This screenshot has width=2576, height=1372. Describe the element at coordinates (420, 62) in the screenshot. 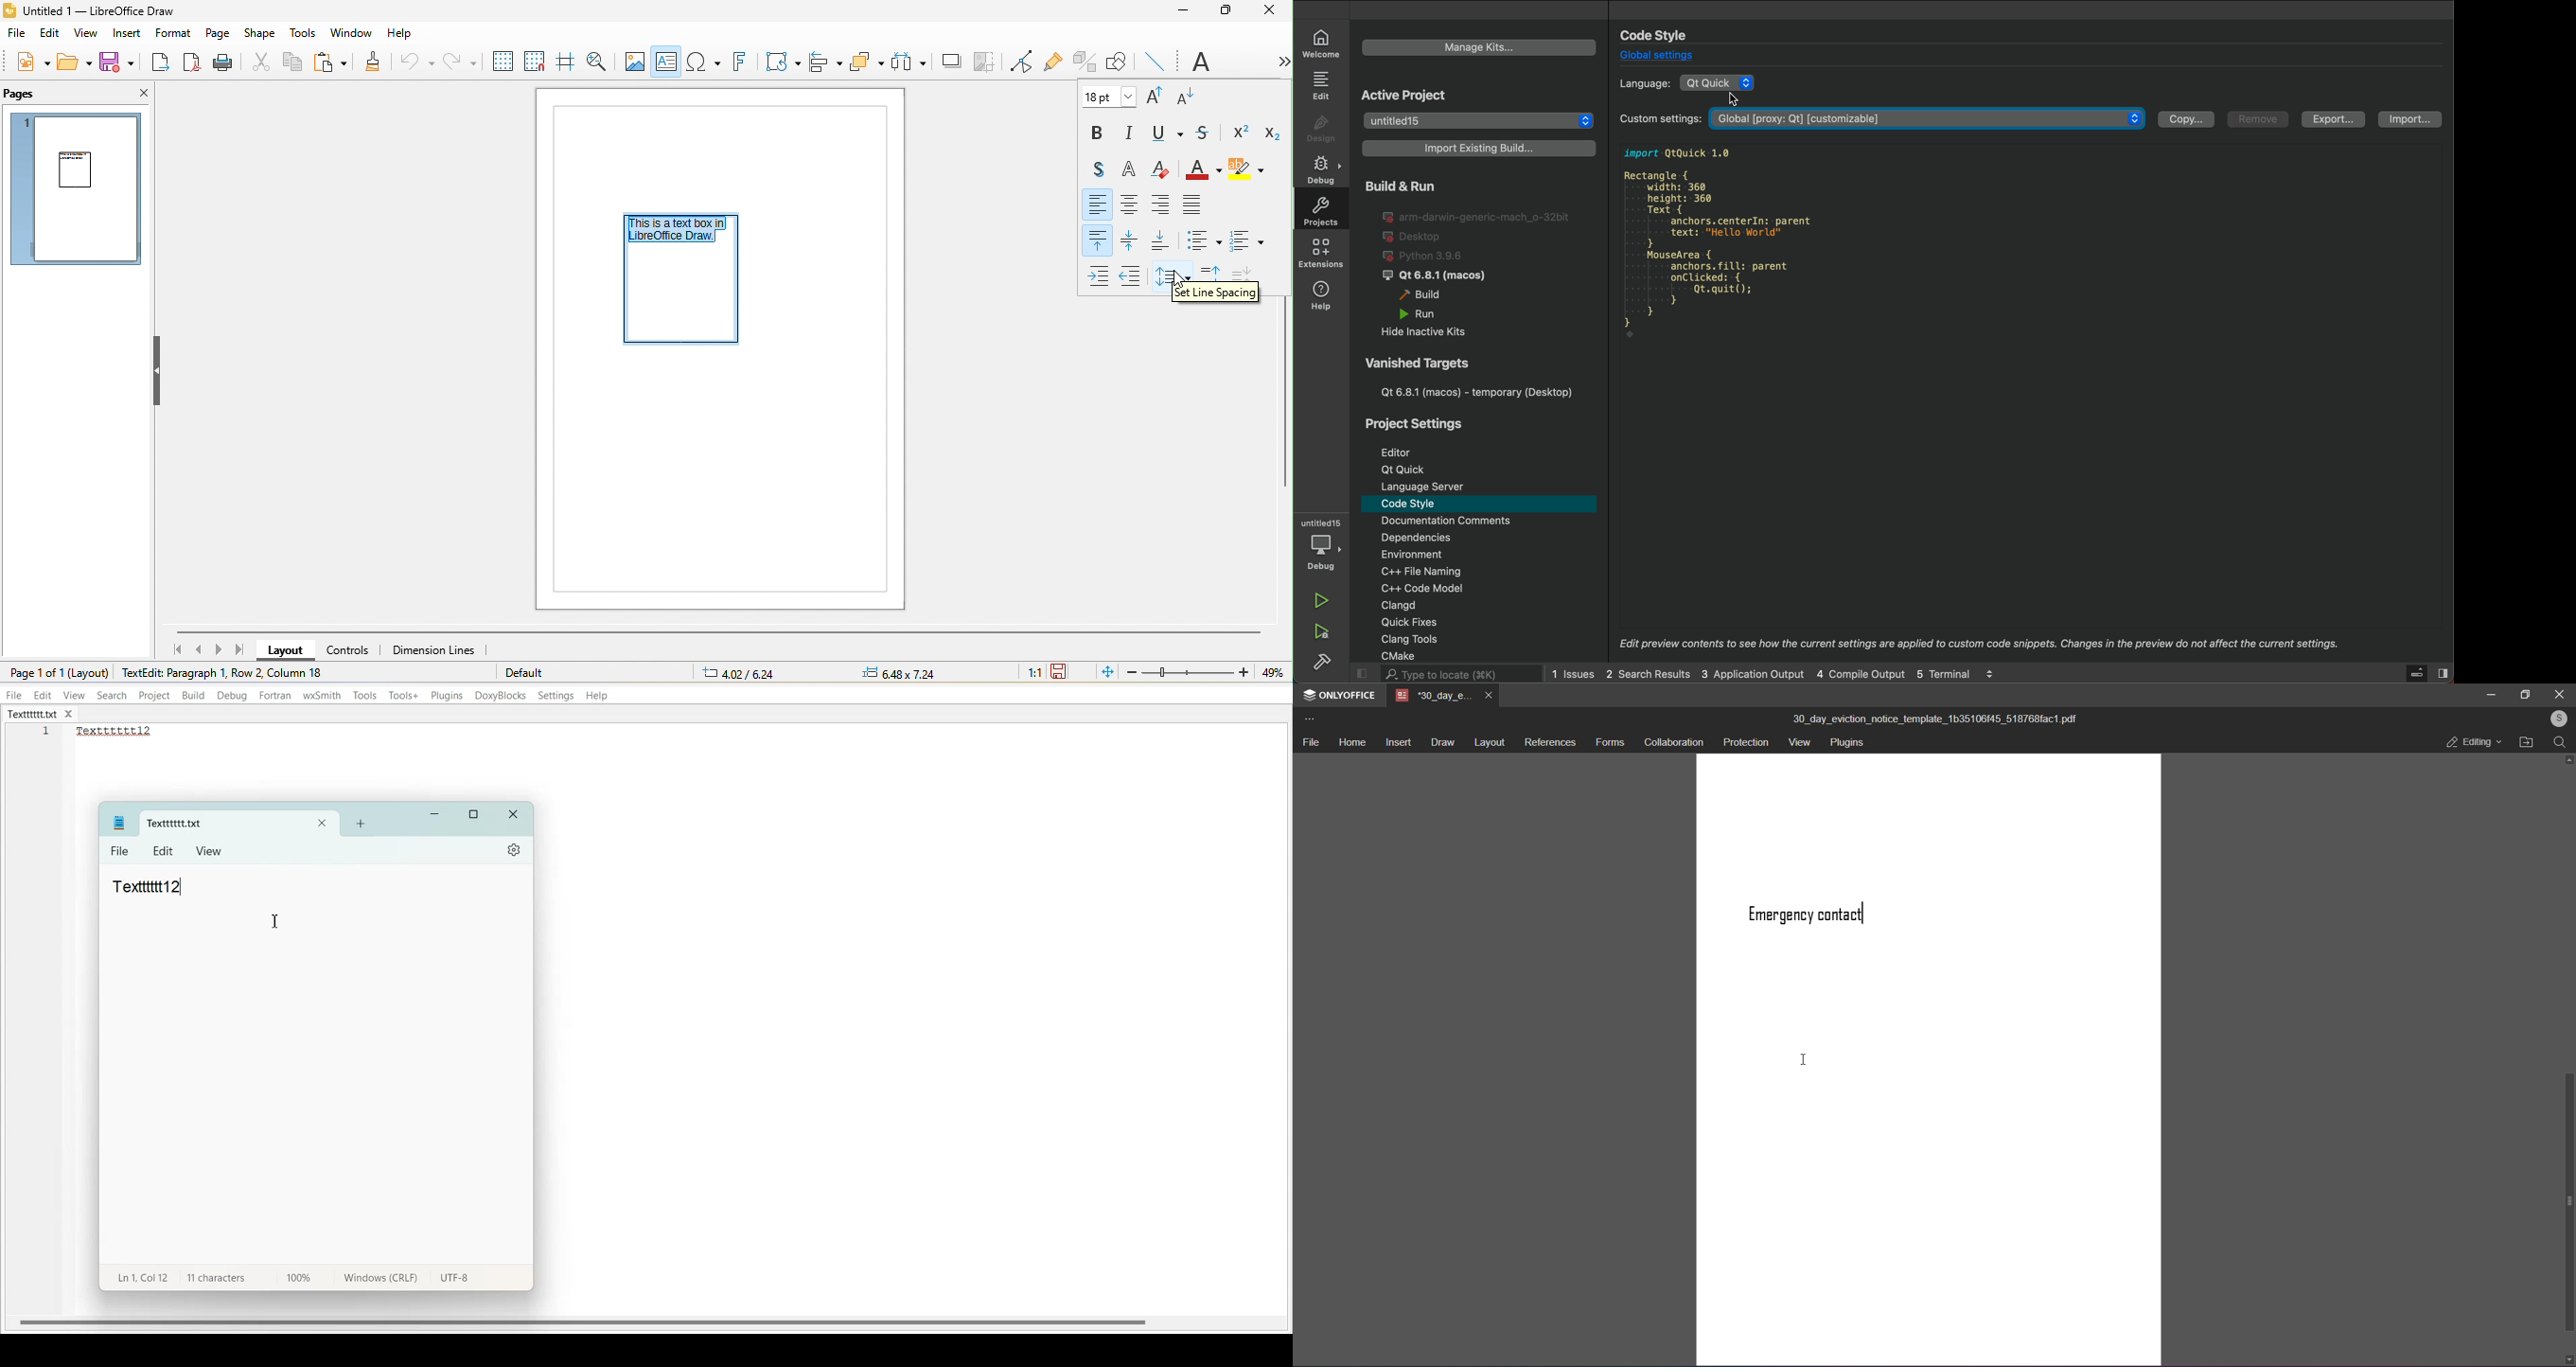

I see `undo` at that location.